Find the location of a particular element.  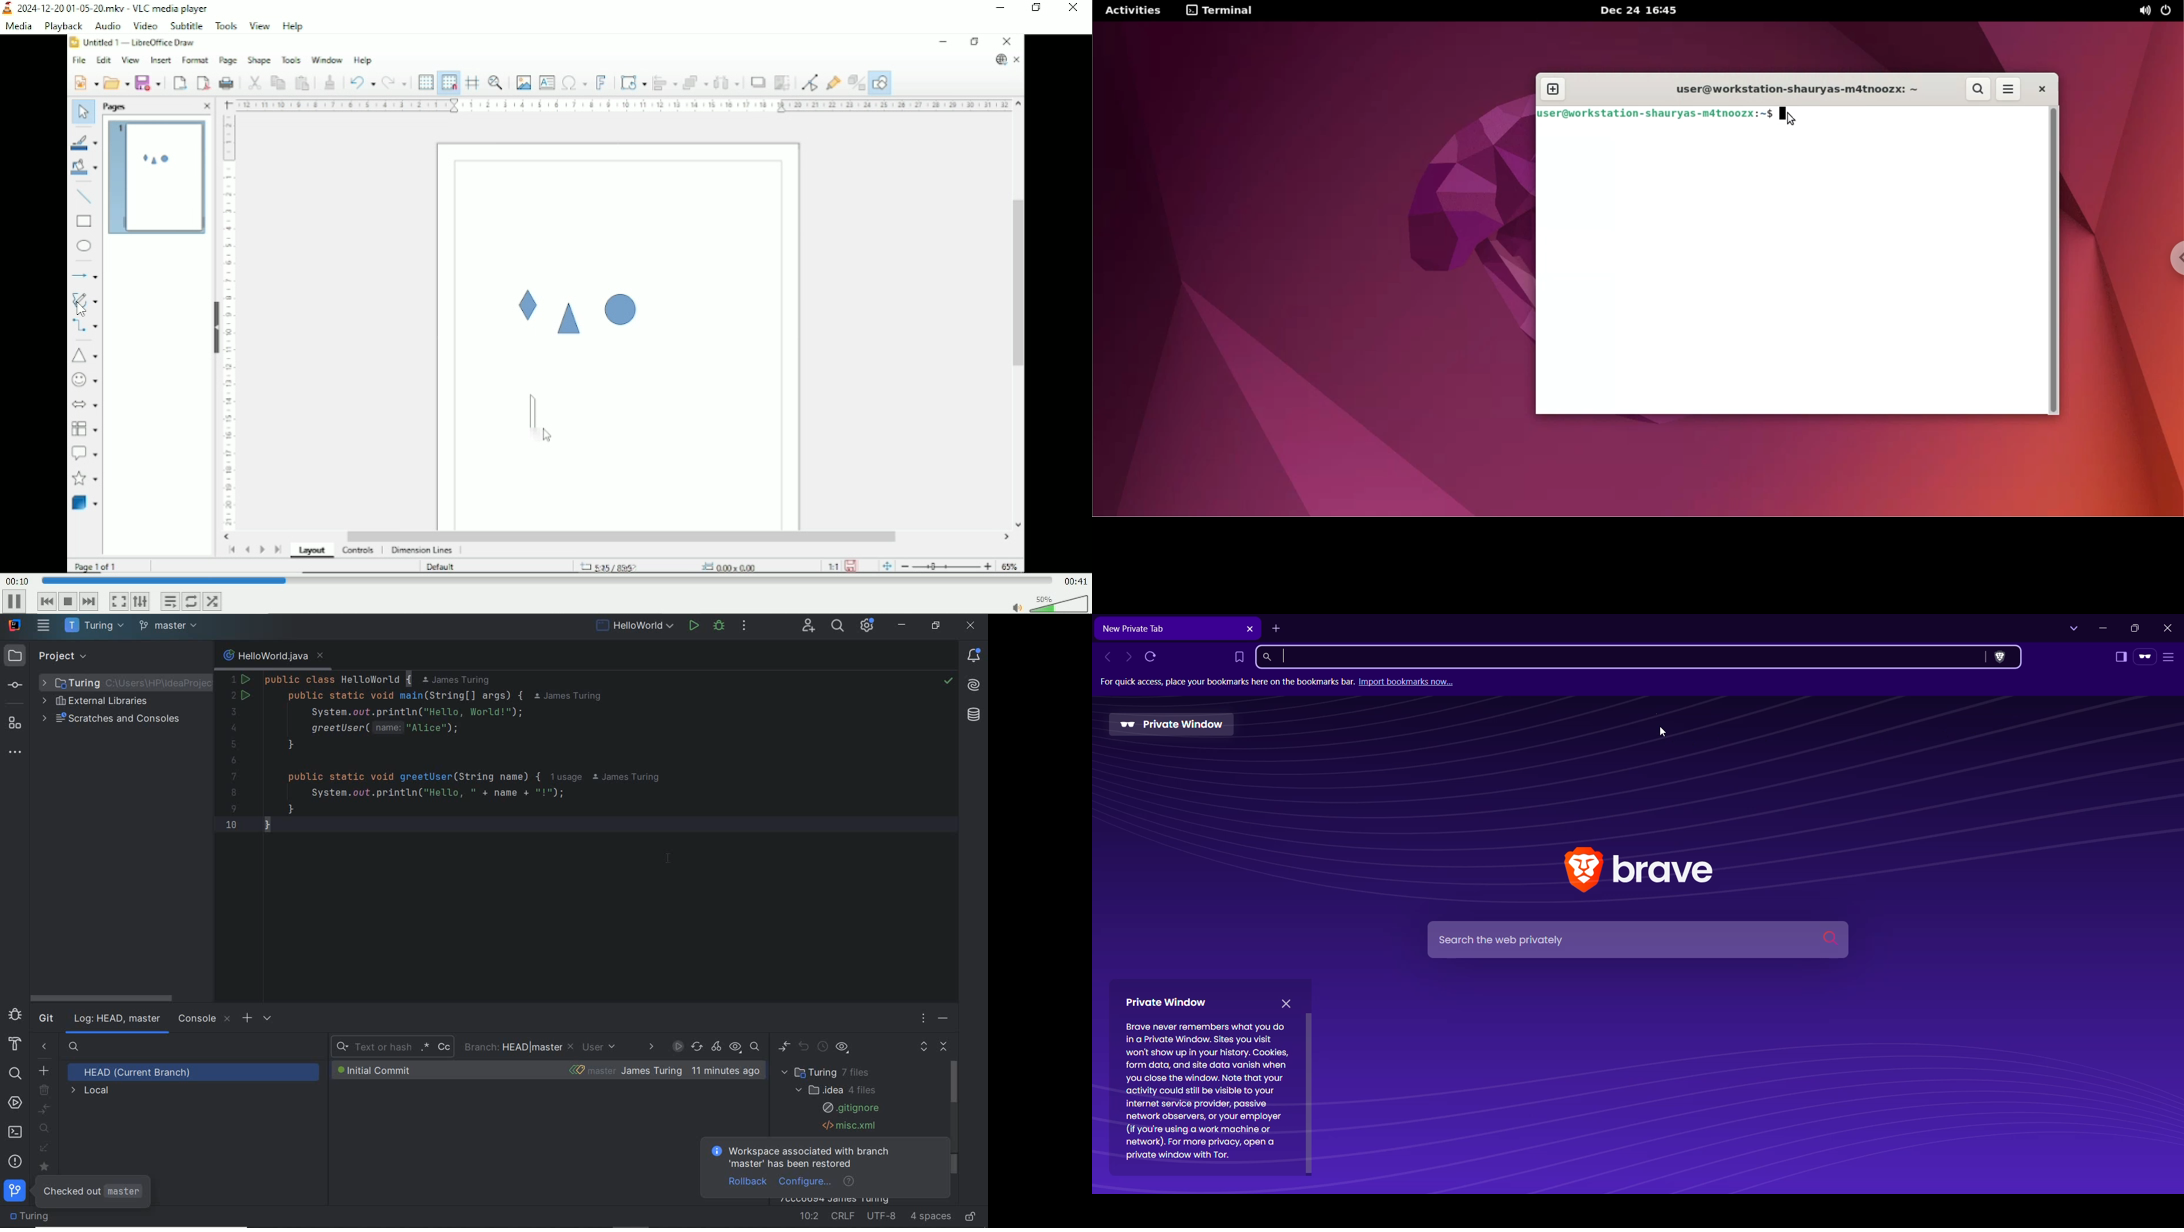

RECENT SEARCH is located at coordinates (392, 1048).